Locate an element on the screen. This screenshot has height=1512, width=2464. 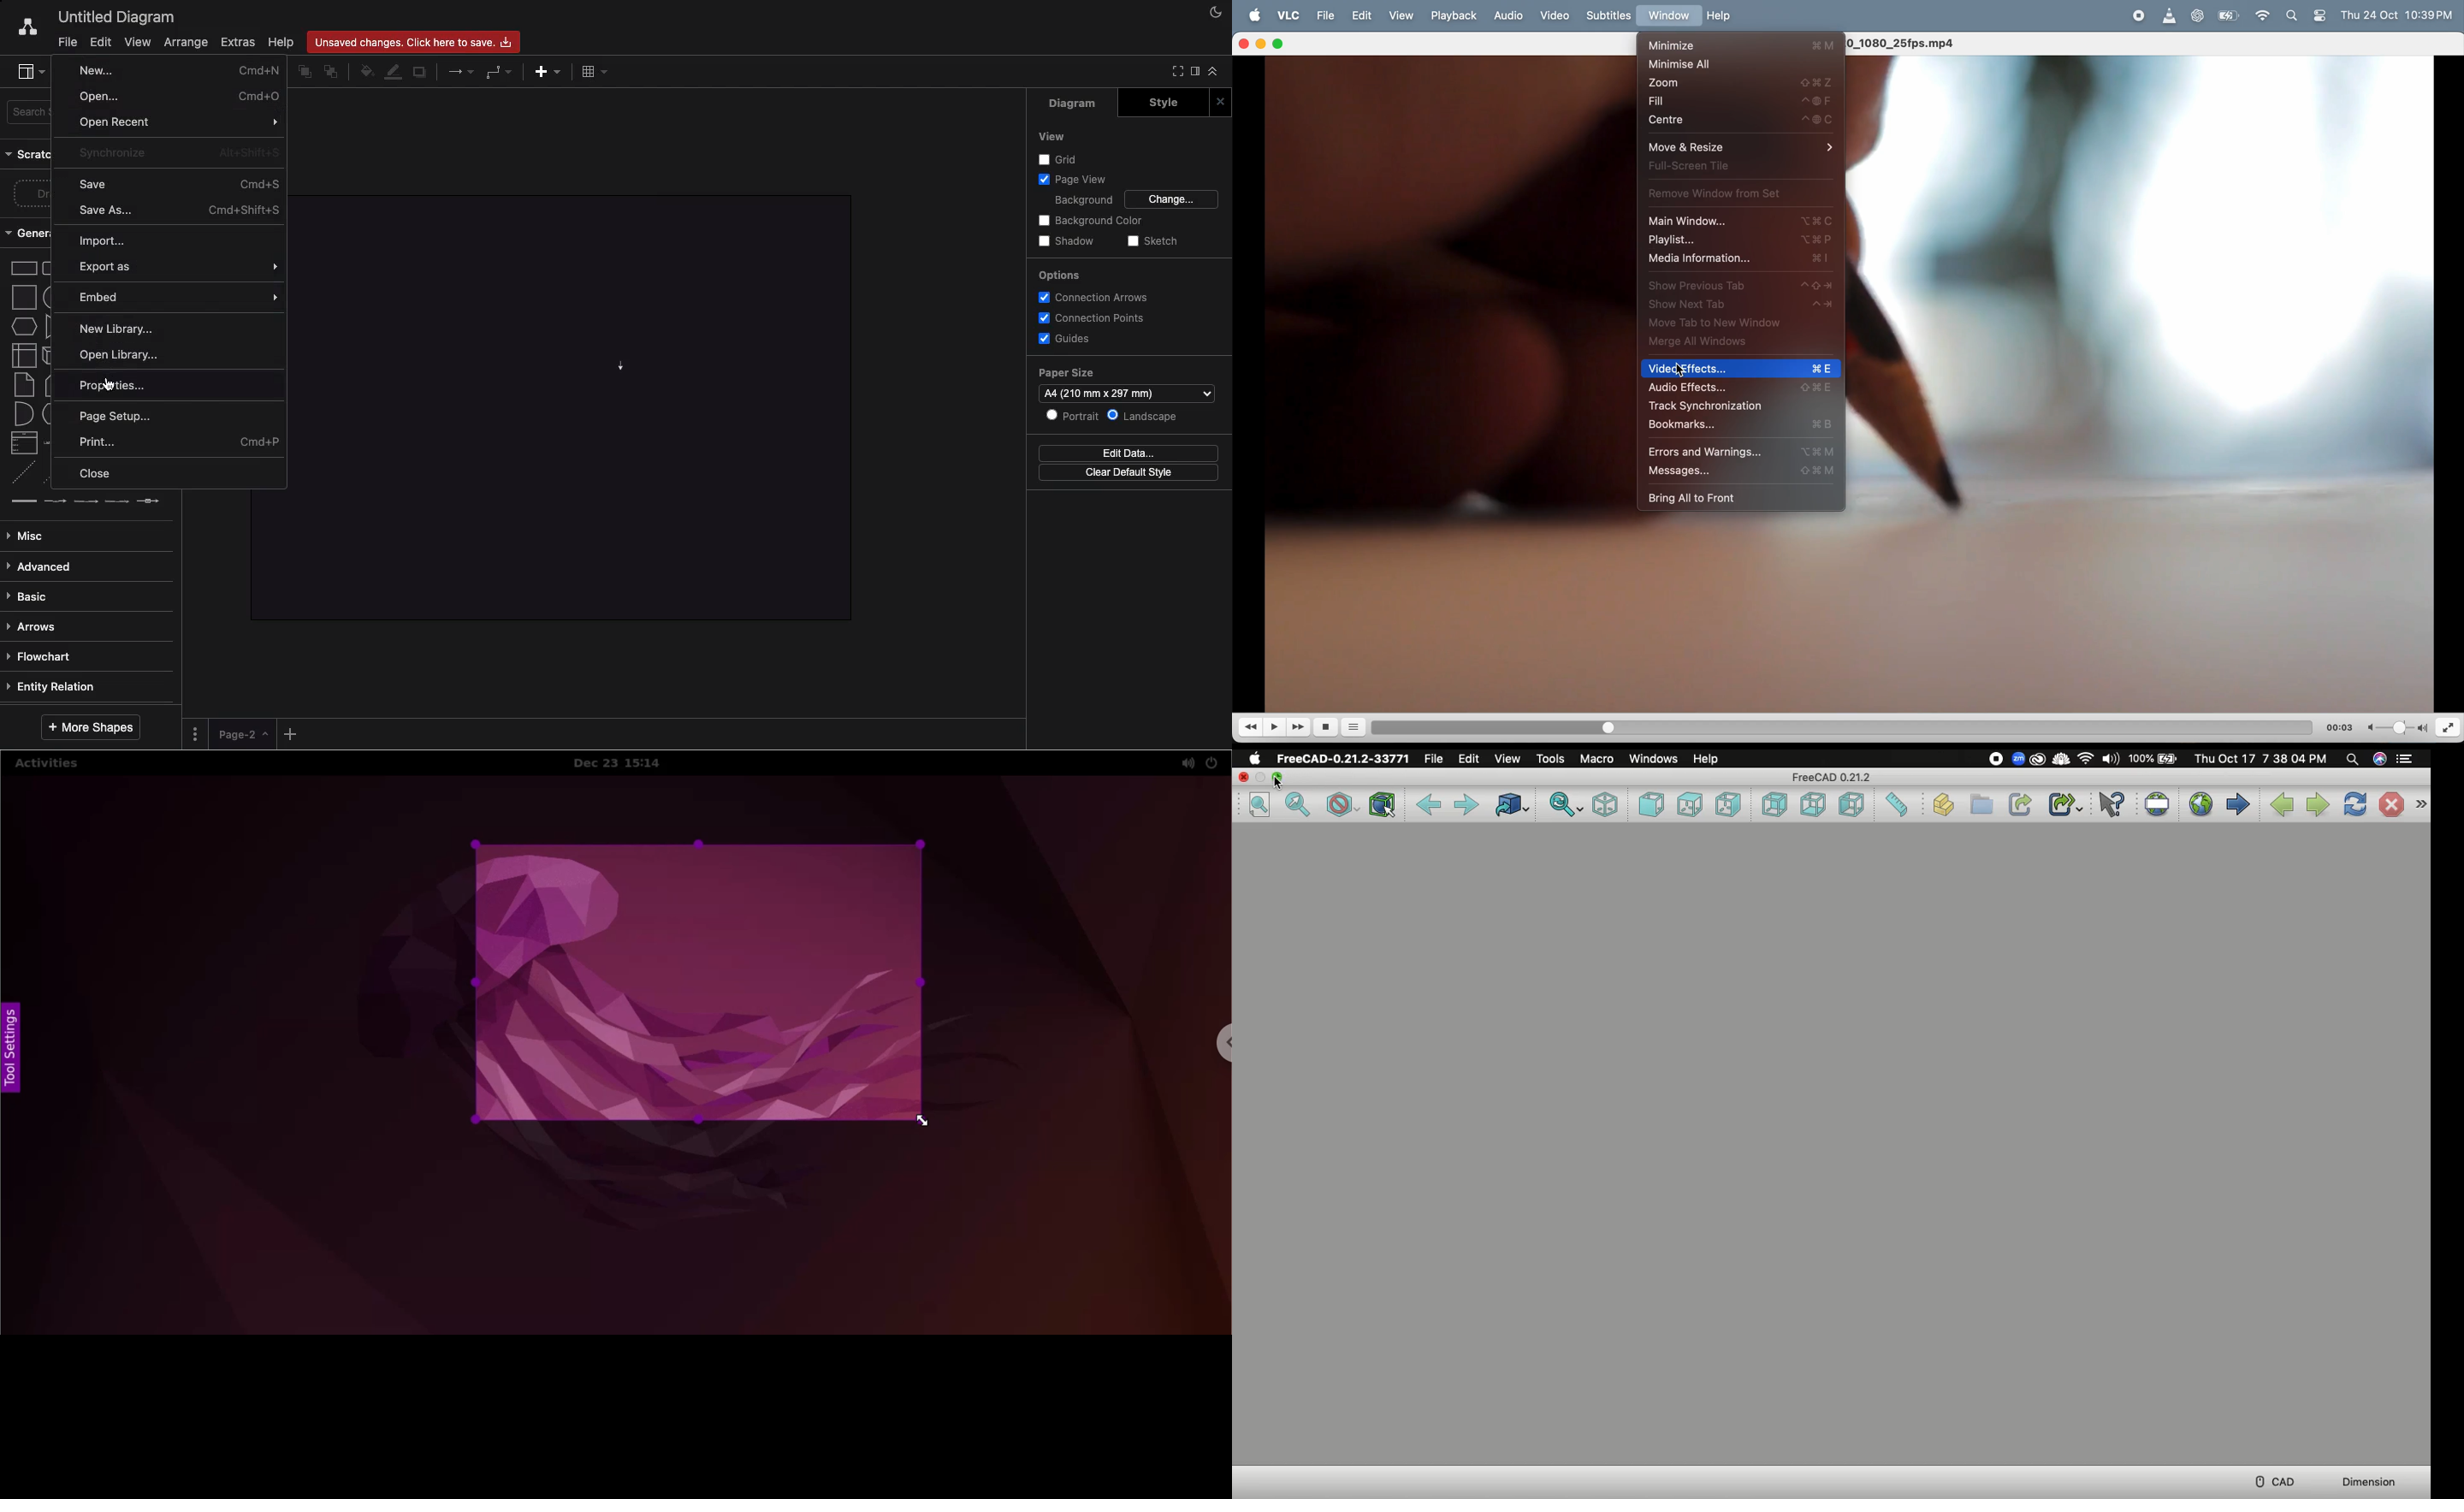
Fill is located at coordinates (365, 72).